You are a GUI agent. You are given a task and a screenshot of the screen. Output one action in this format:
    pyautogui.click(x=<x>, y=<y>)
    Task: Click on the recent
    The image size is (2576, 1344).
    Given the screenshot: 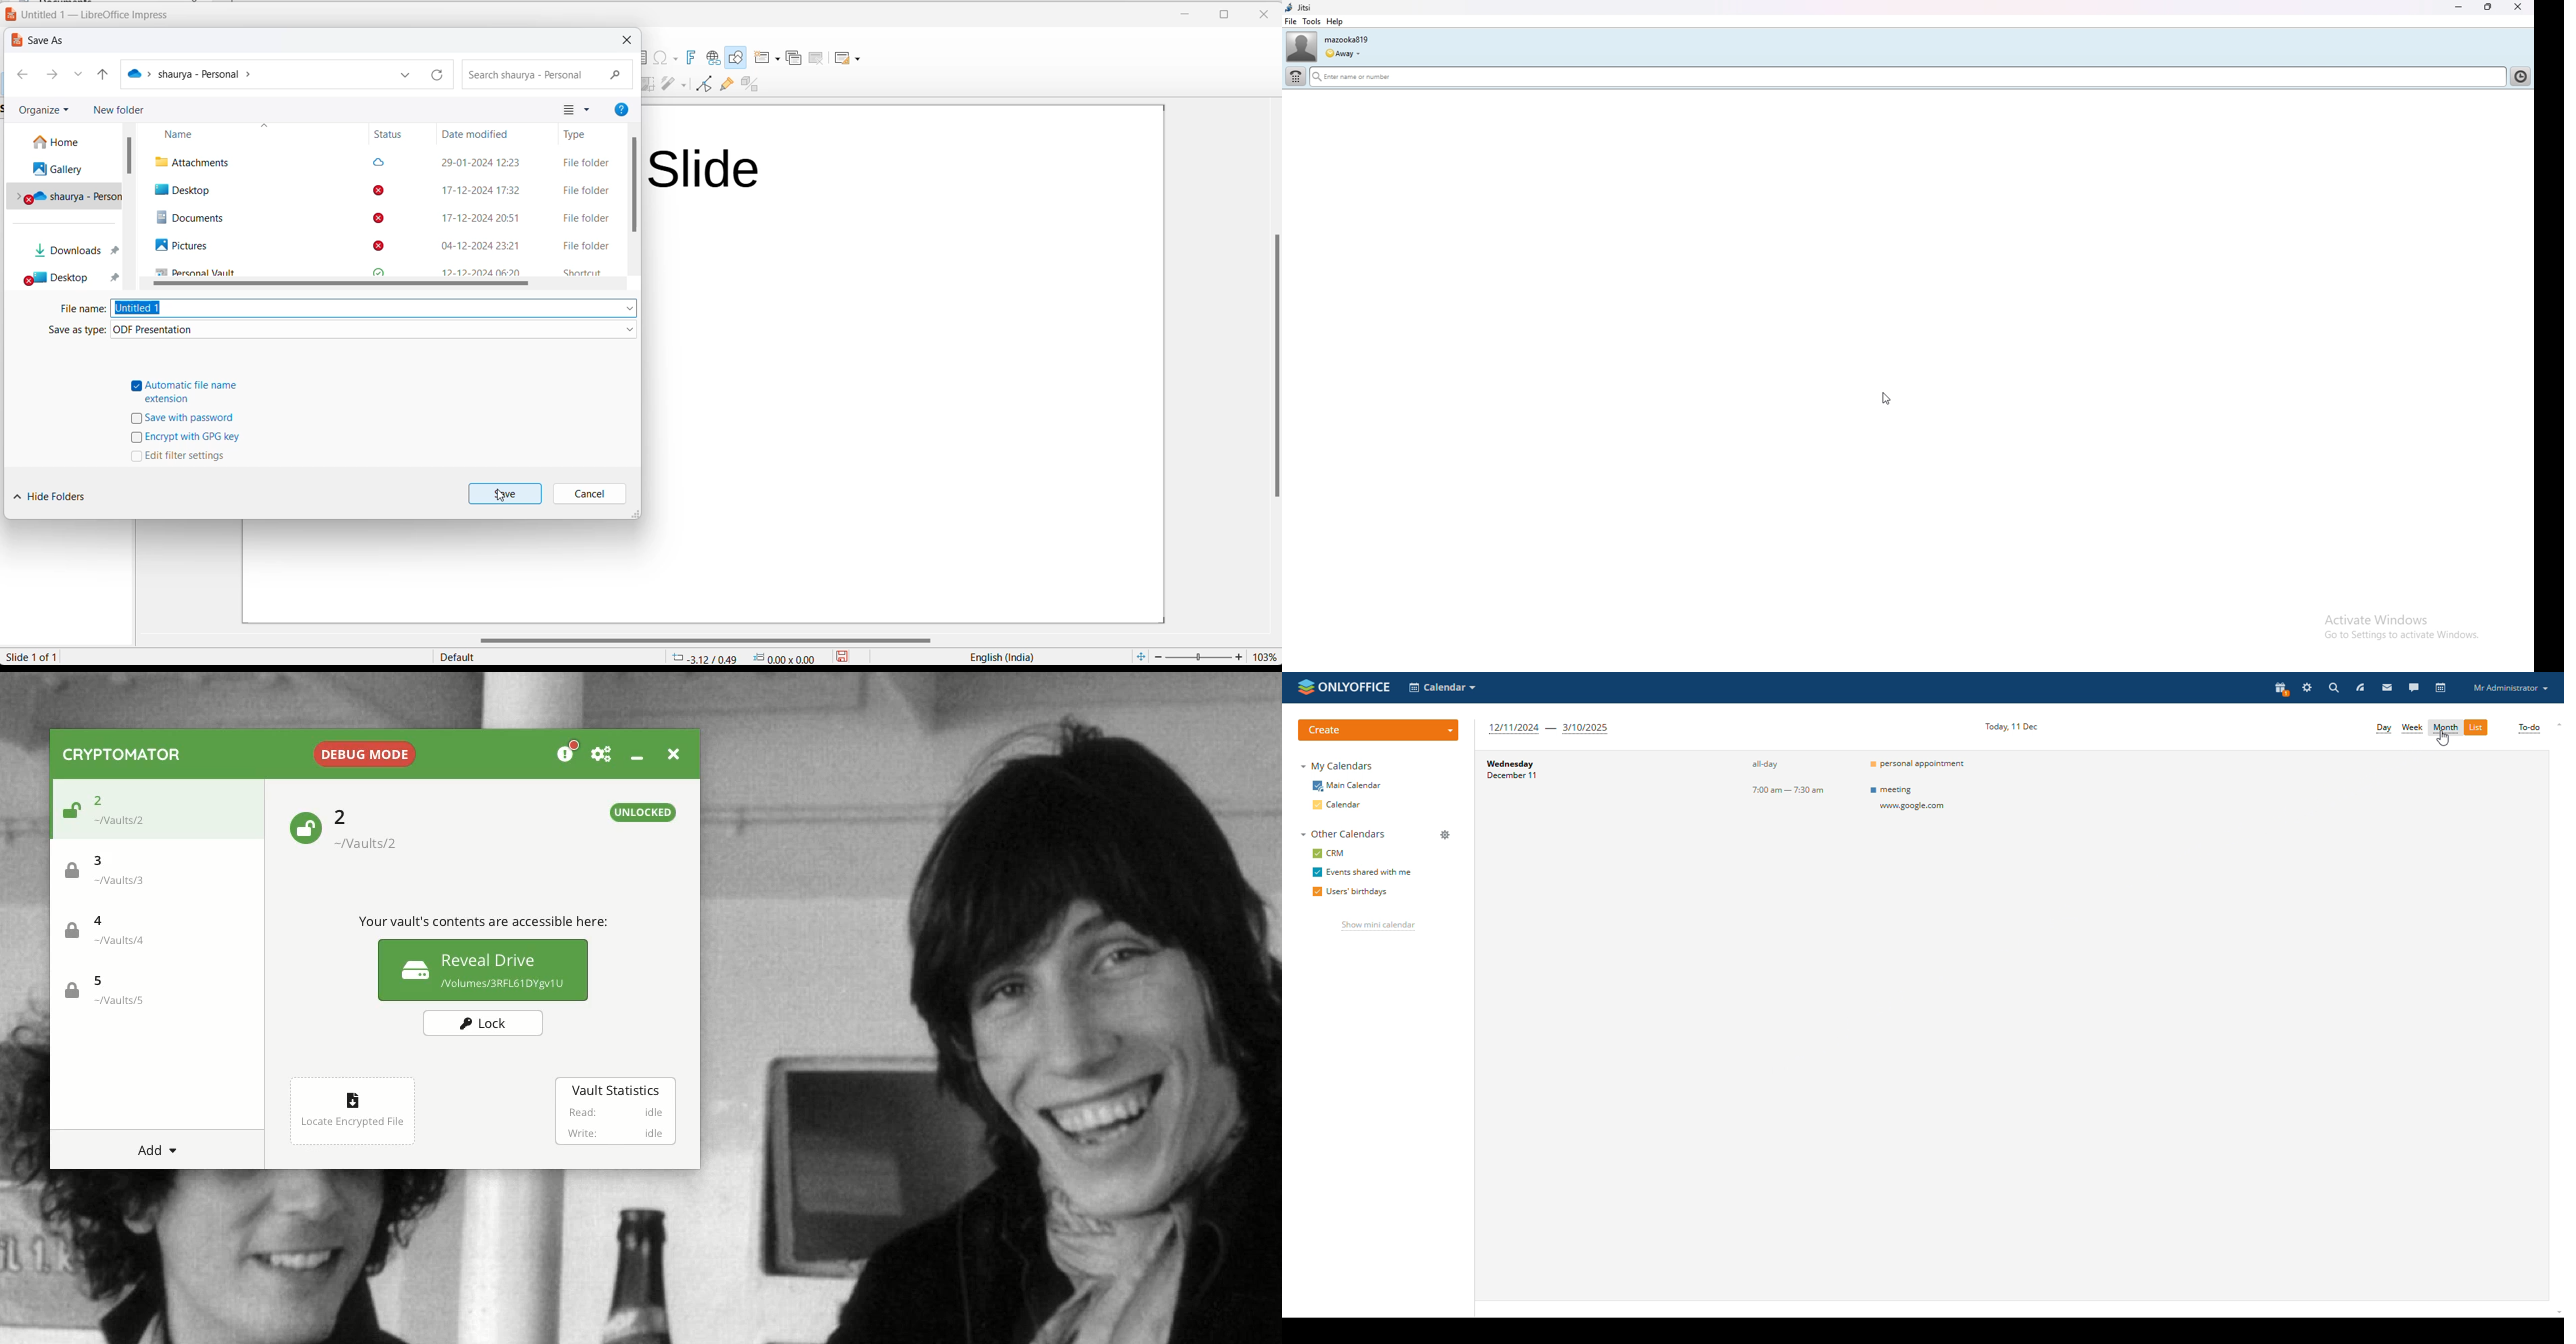 What is the action you would take?
    pyautogui.click(x=81, y=74)
    